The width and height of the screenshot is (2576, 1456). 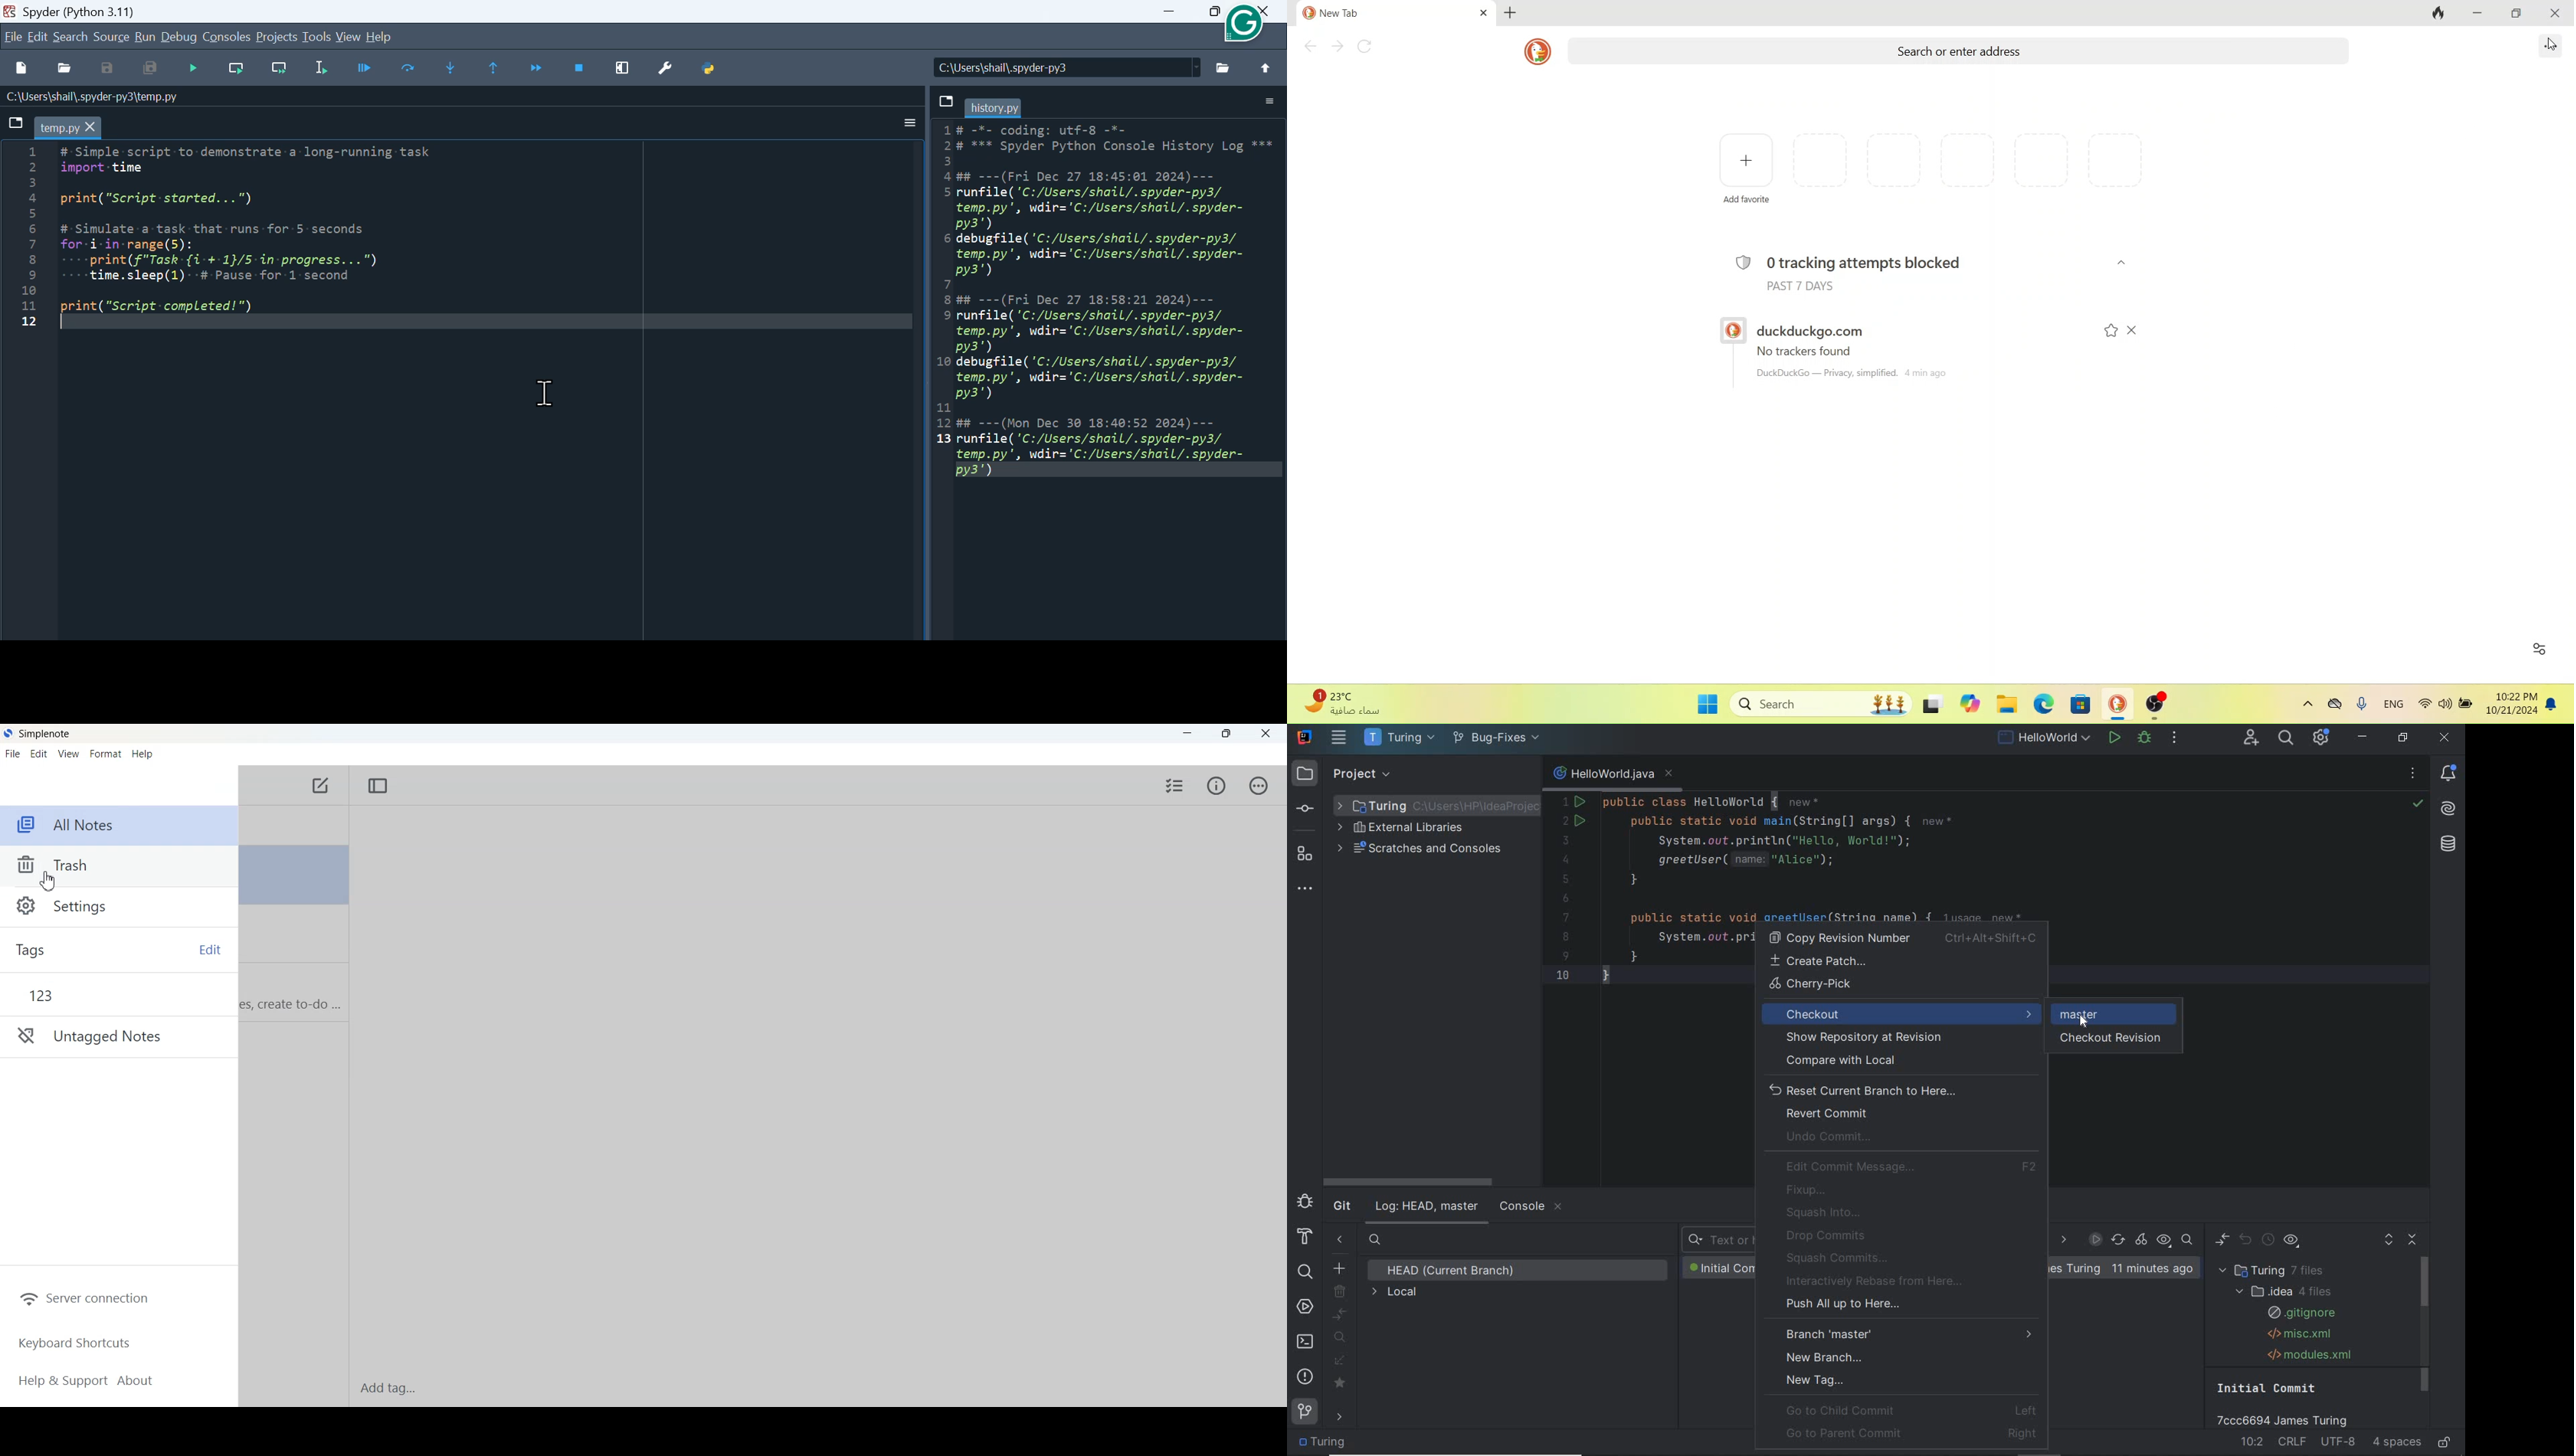 I want to click on obsstudio, so click(x=2156, y=706).